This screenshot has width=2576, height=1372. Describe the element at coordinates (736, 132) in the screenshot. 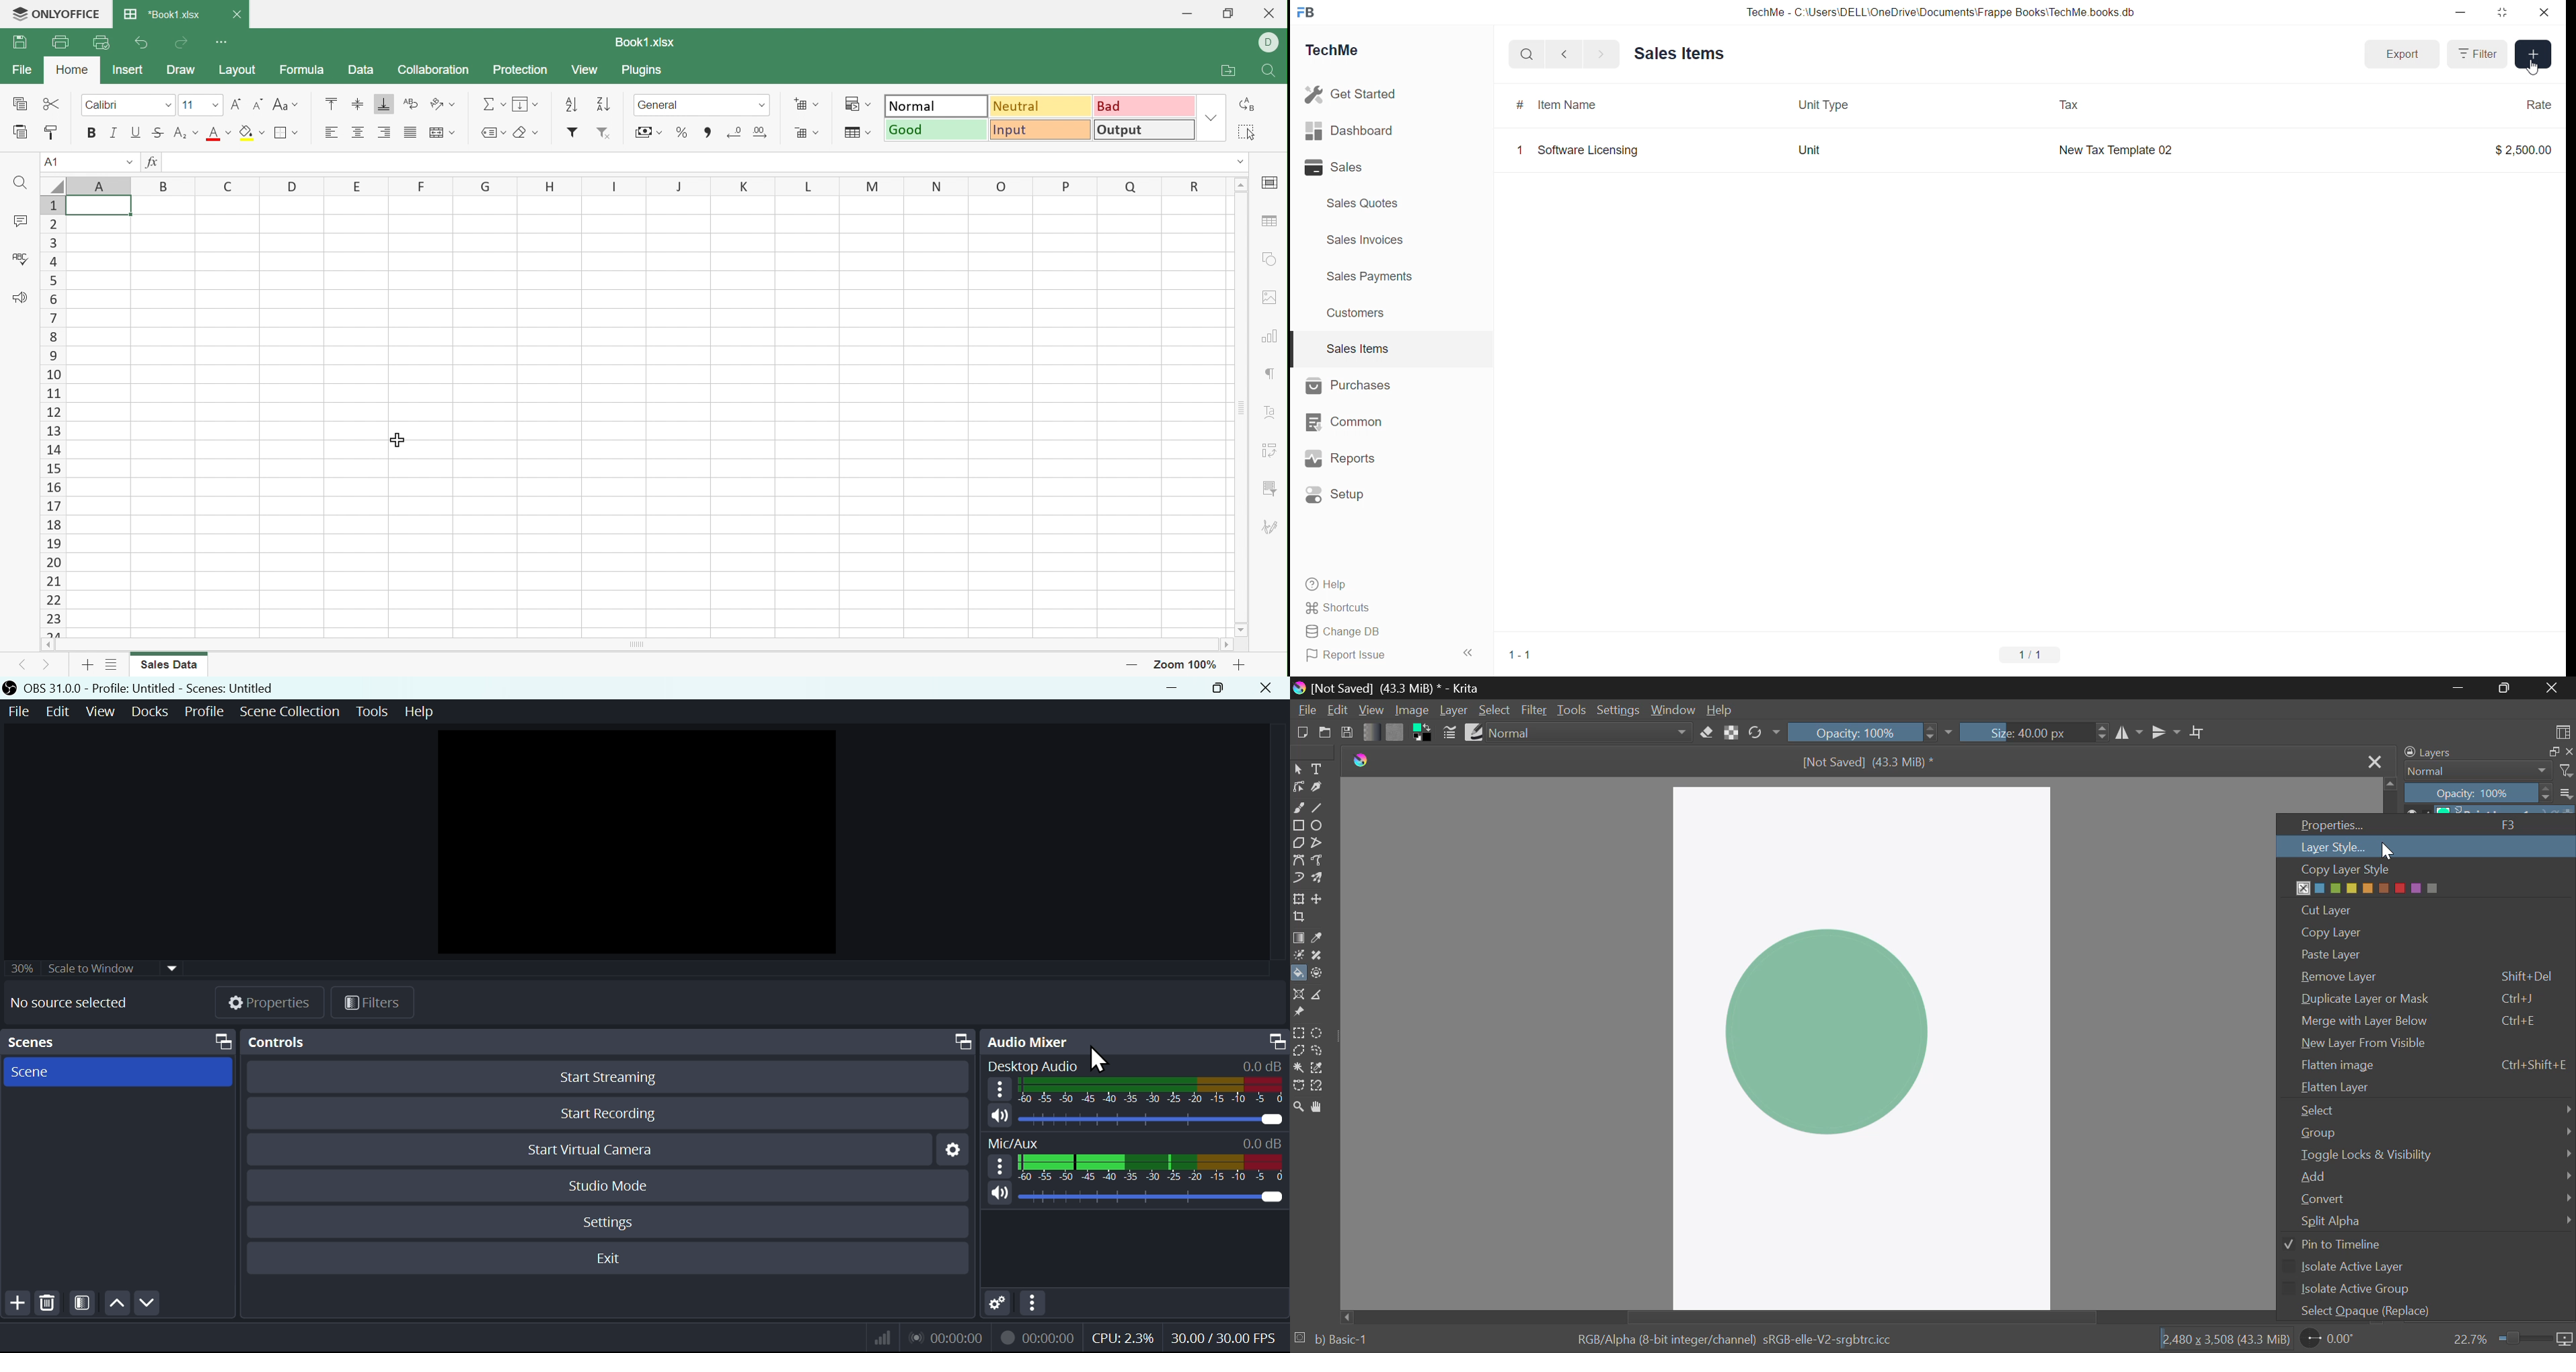

I see `Decrease decimal` at that location.